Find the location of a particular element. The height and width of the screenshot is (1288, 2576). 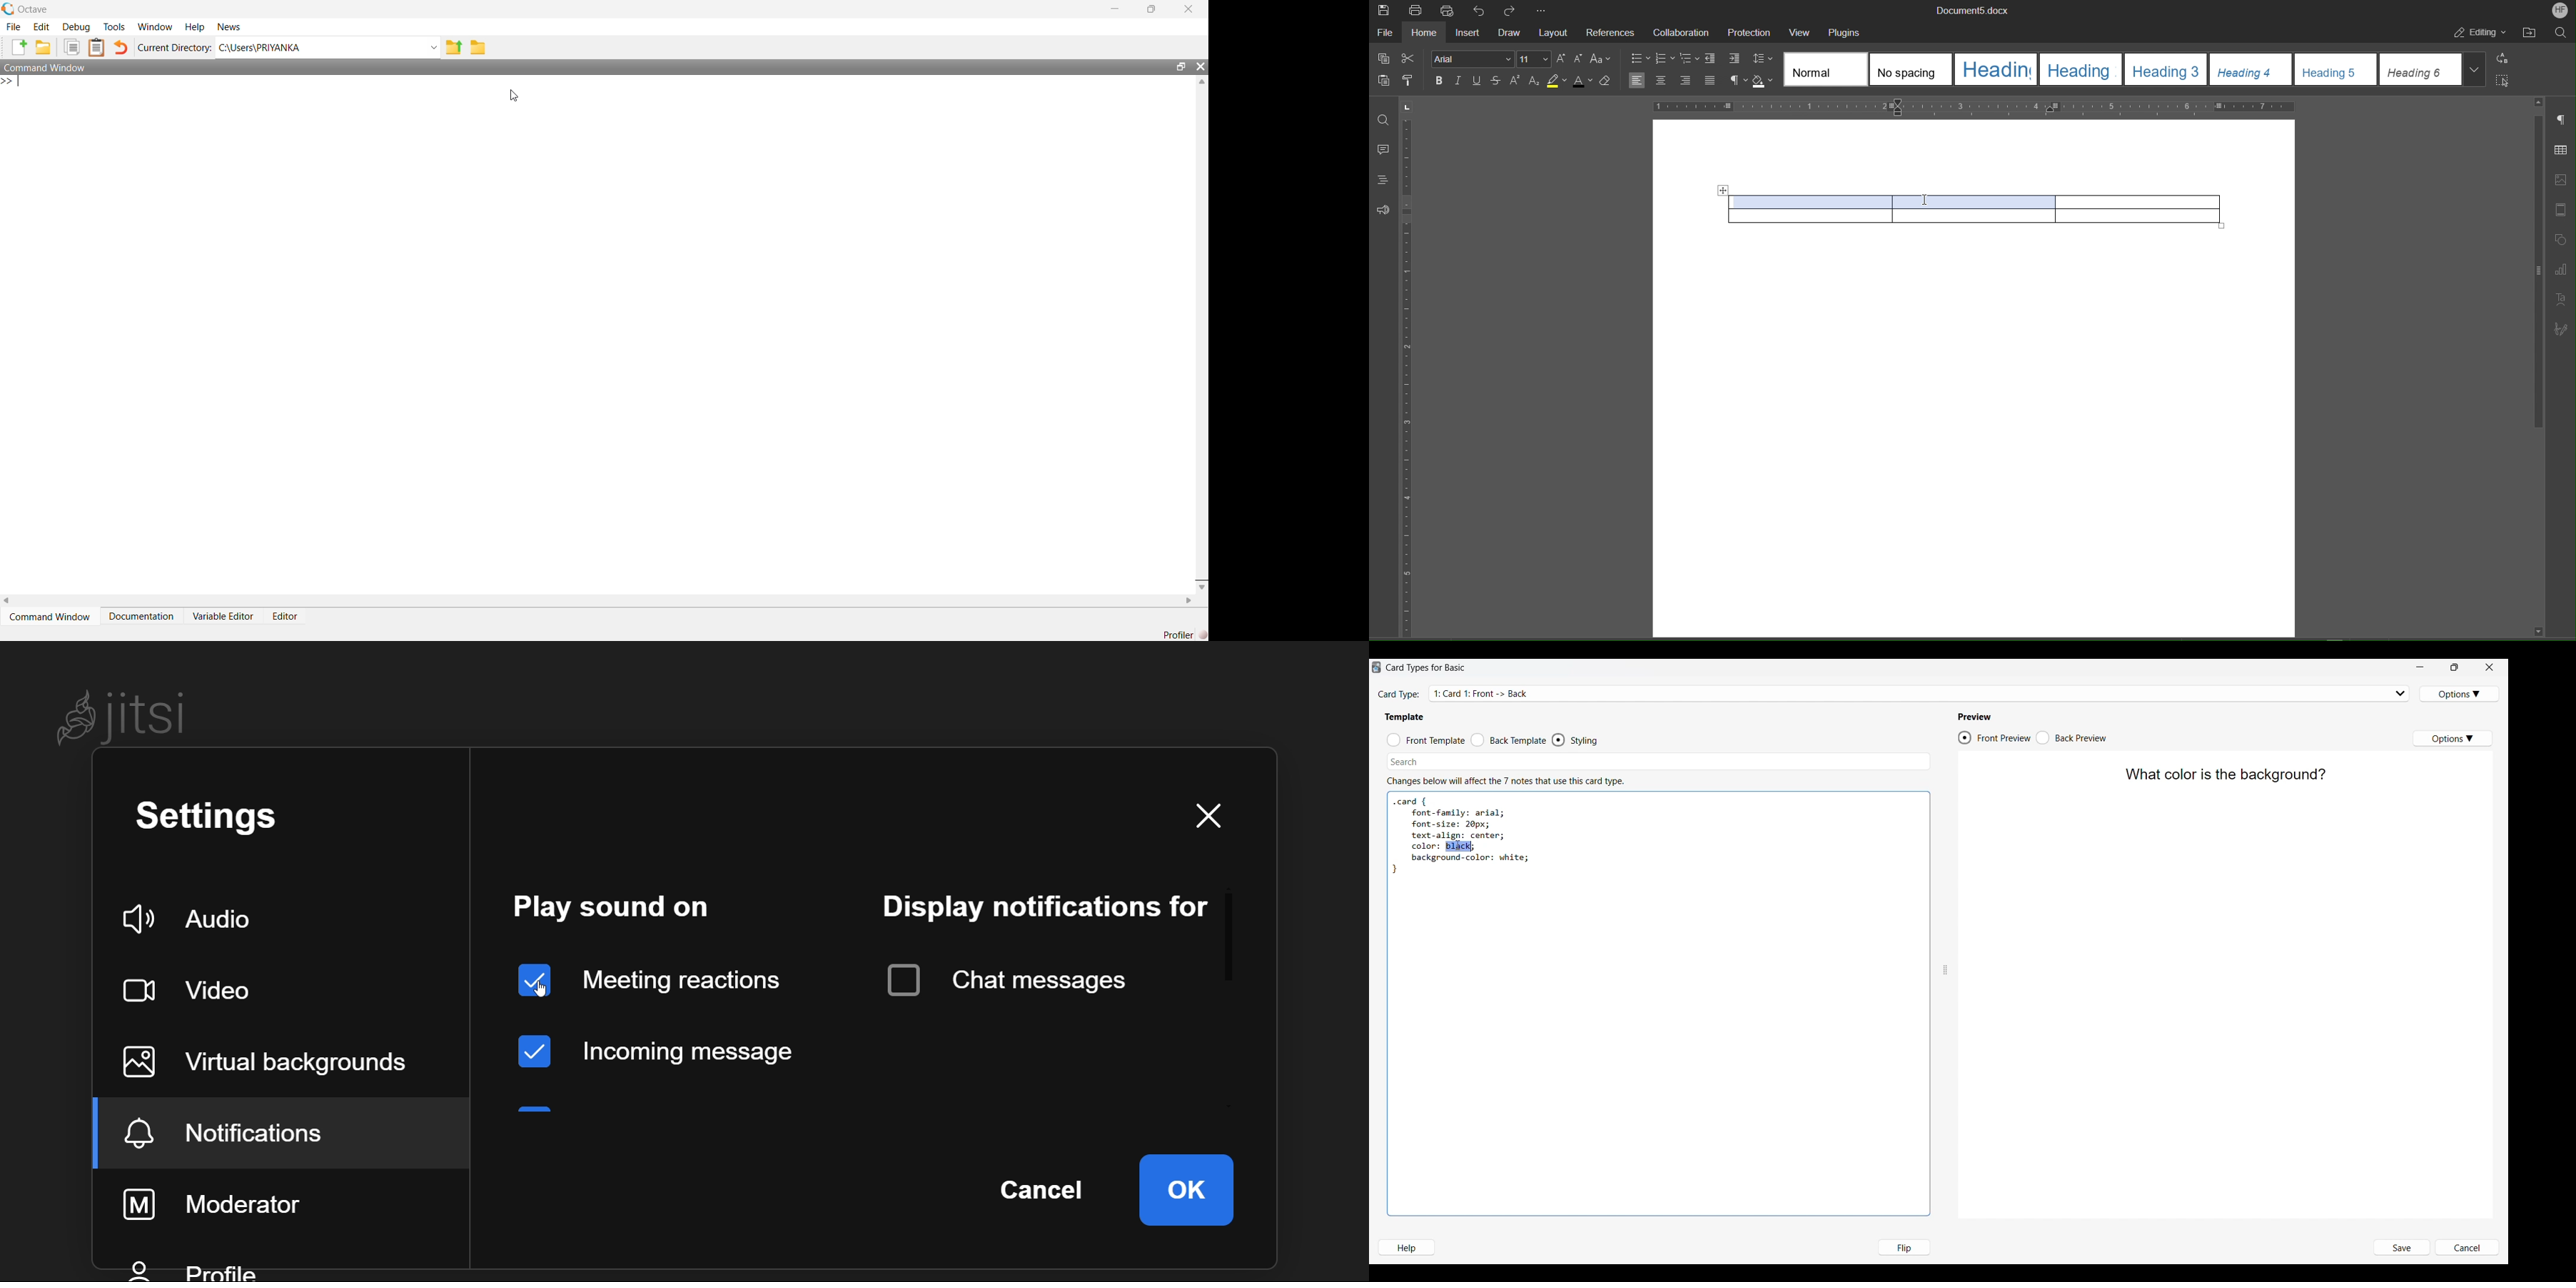

horizontal scroll bar is located at coordinates (599, 600).